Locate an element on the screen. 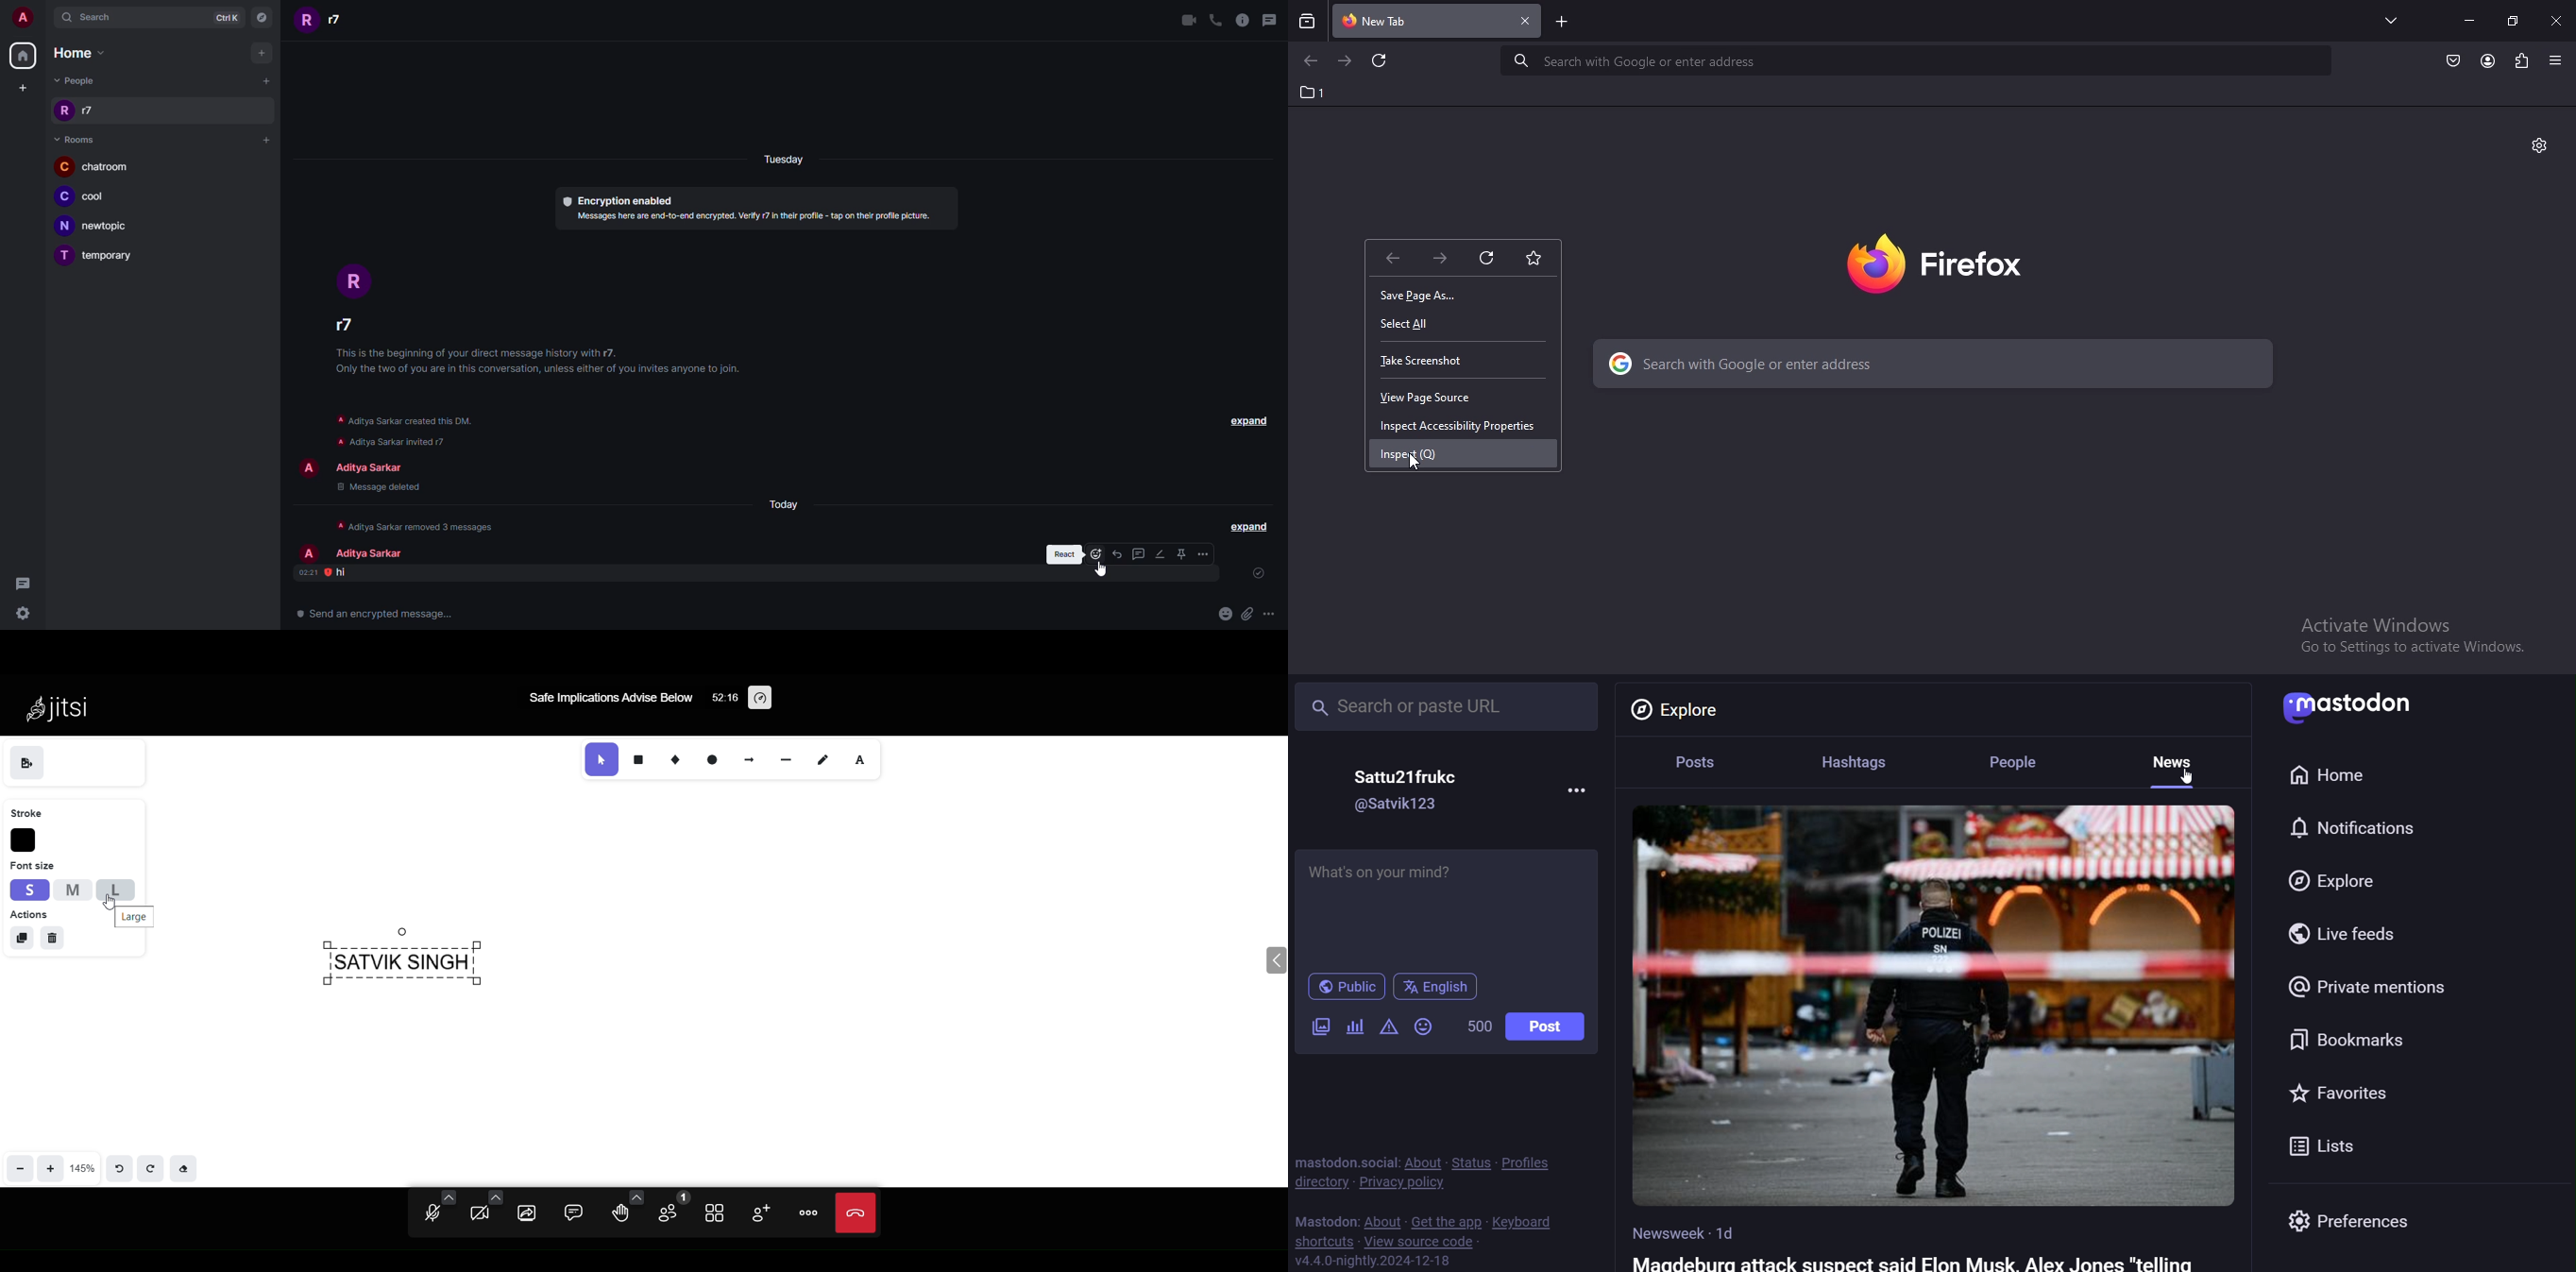  message deleted is located at coordinates (376, 488).